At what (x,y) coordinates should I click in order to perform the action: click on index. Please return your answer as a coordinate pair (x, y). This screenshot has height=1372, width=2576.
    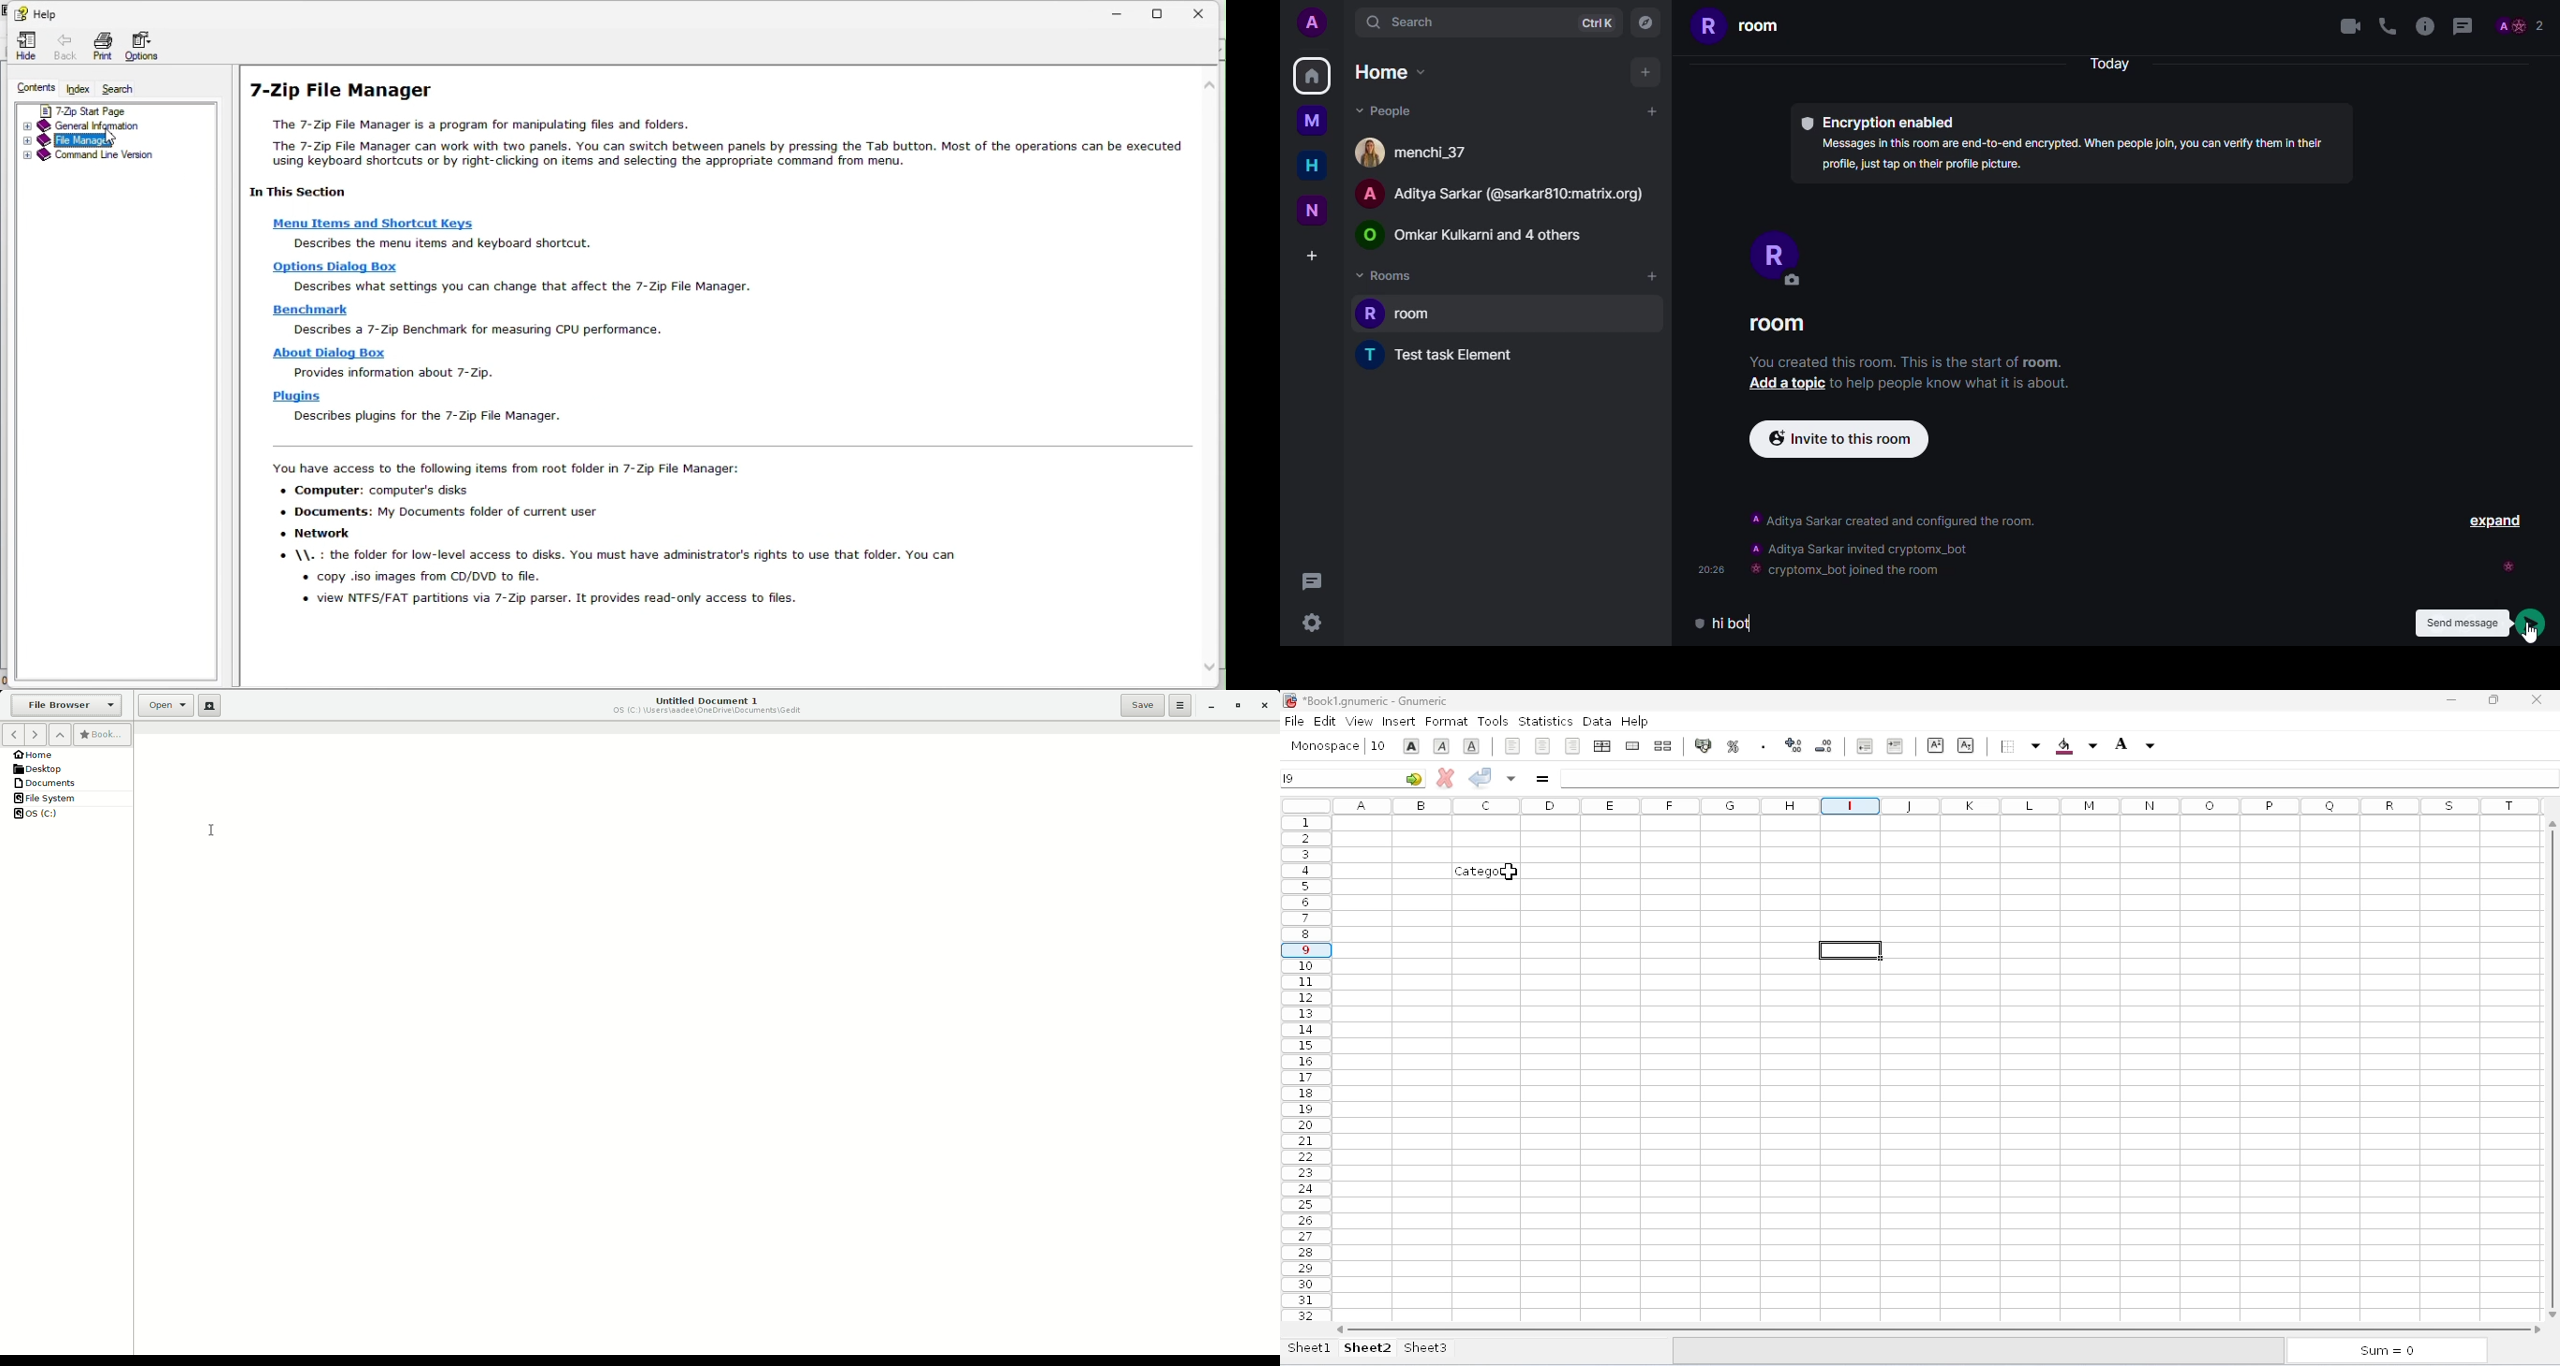
    Looking at the image, I should click on (80, 89).